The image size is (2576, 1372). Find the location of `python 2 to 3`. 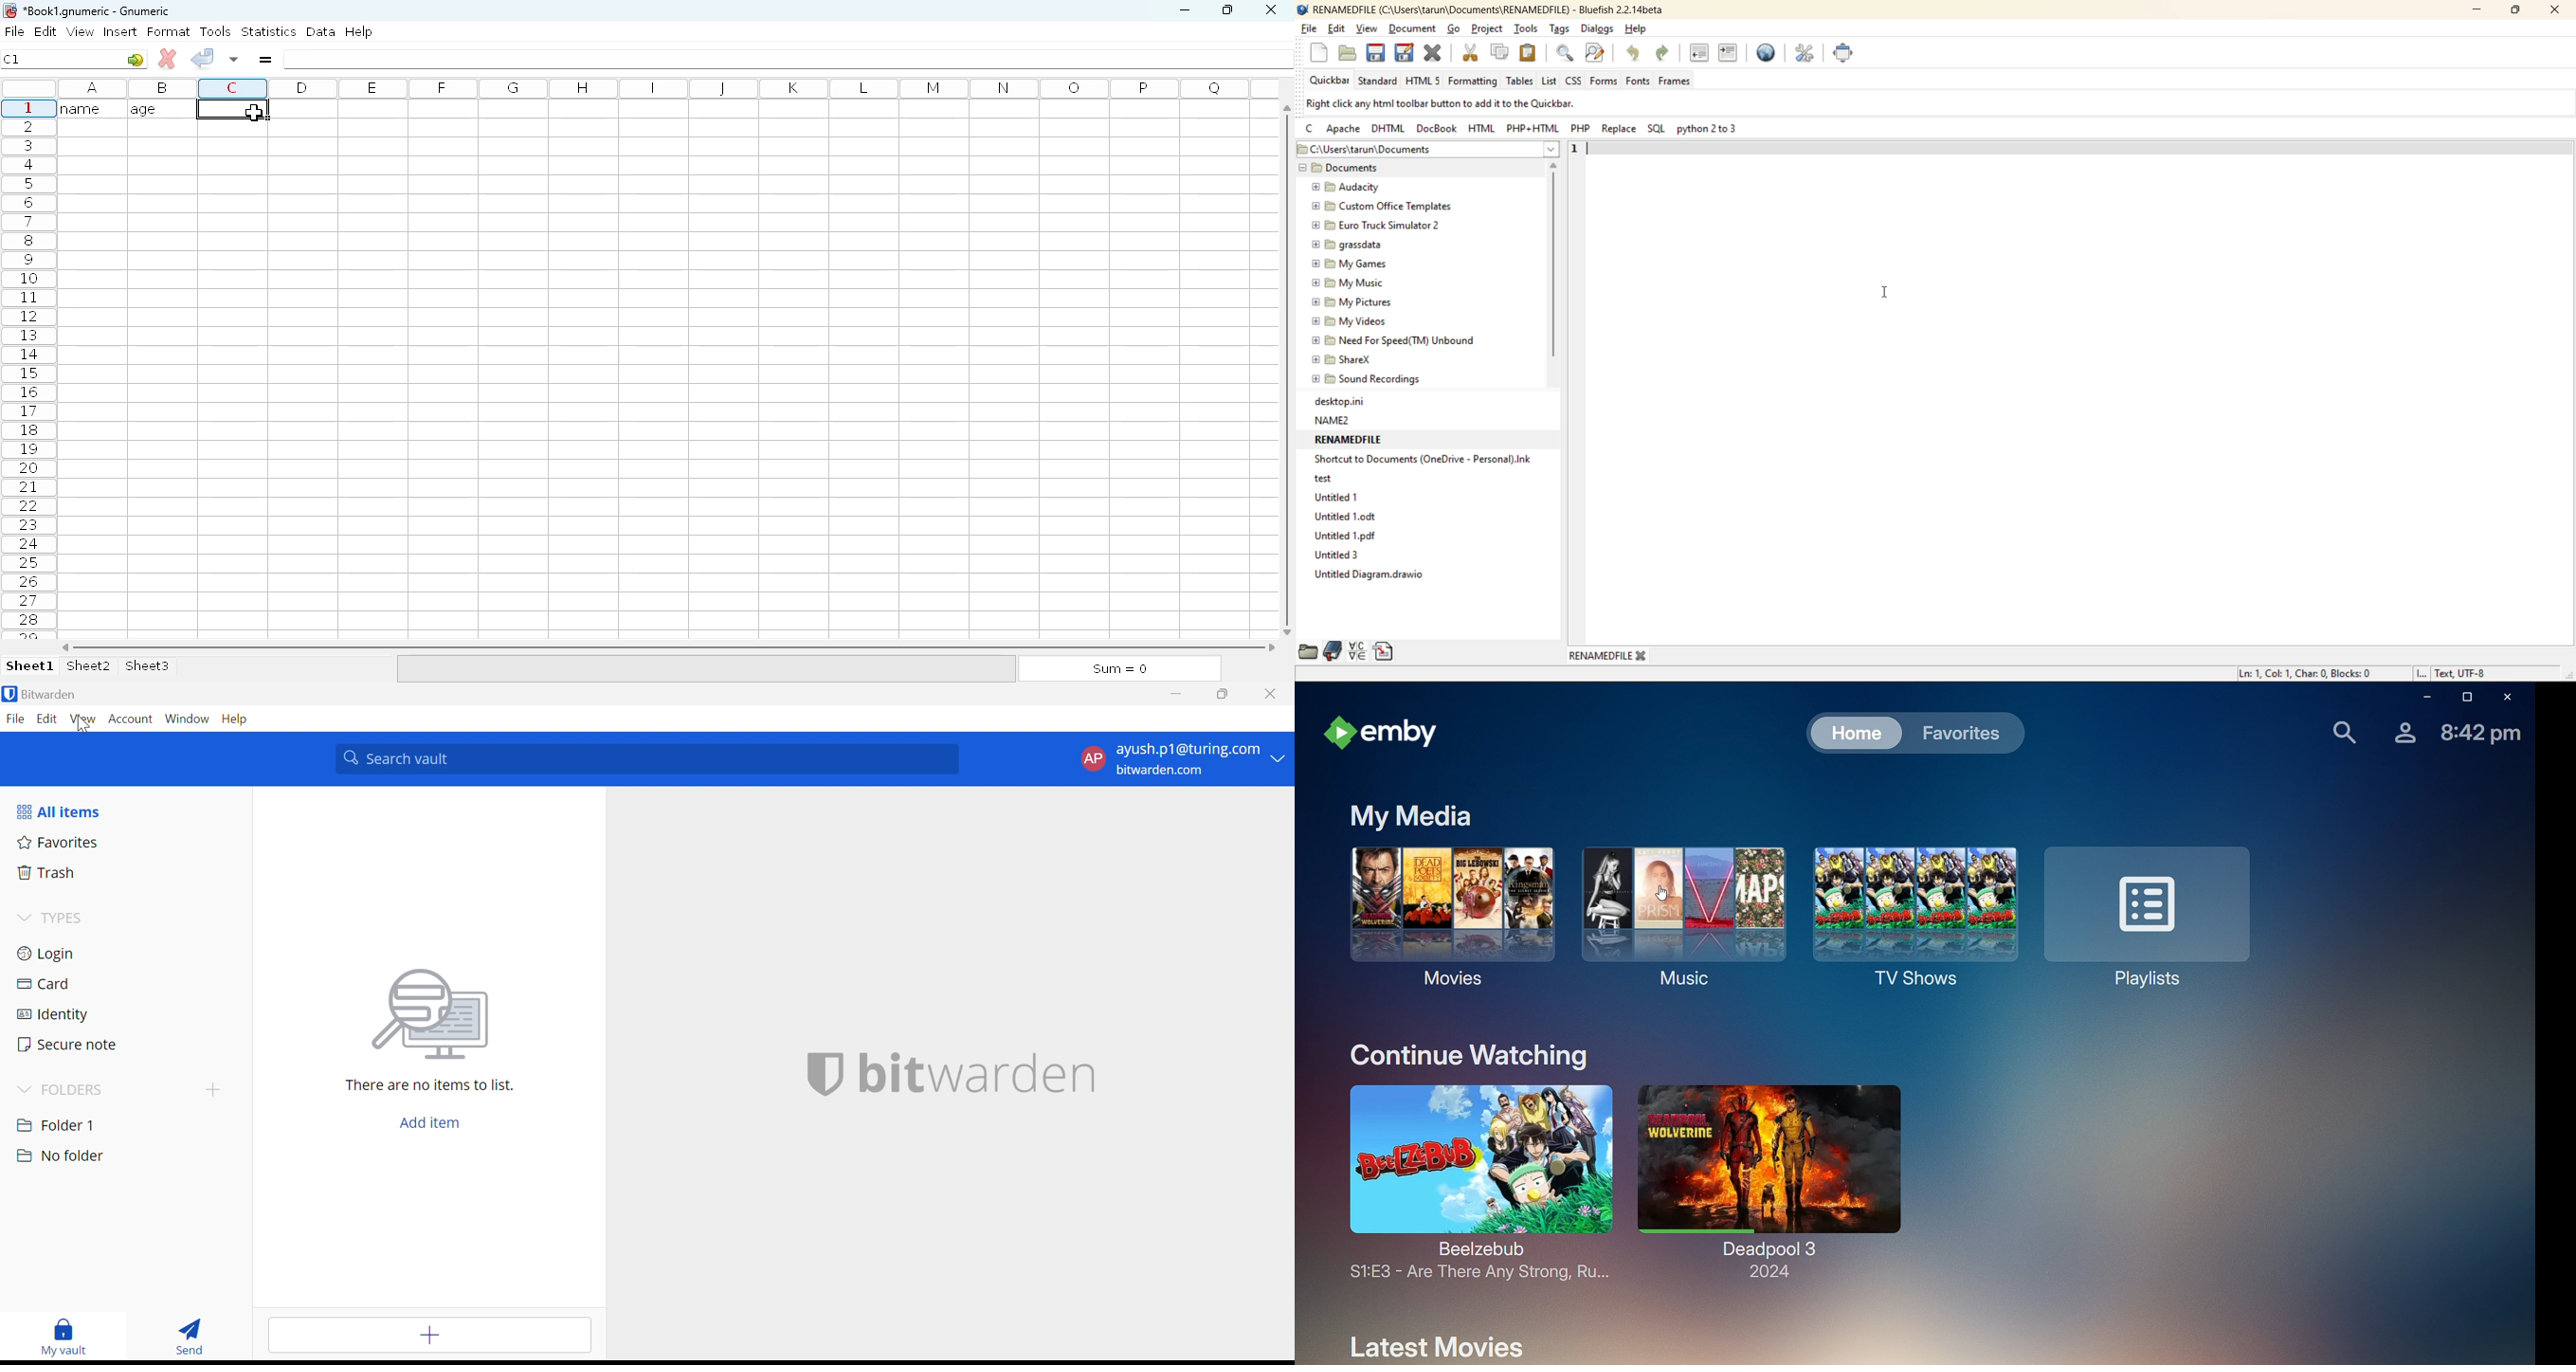

python 2 to 3 is located at coordinates (1707, 129).